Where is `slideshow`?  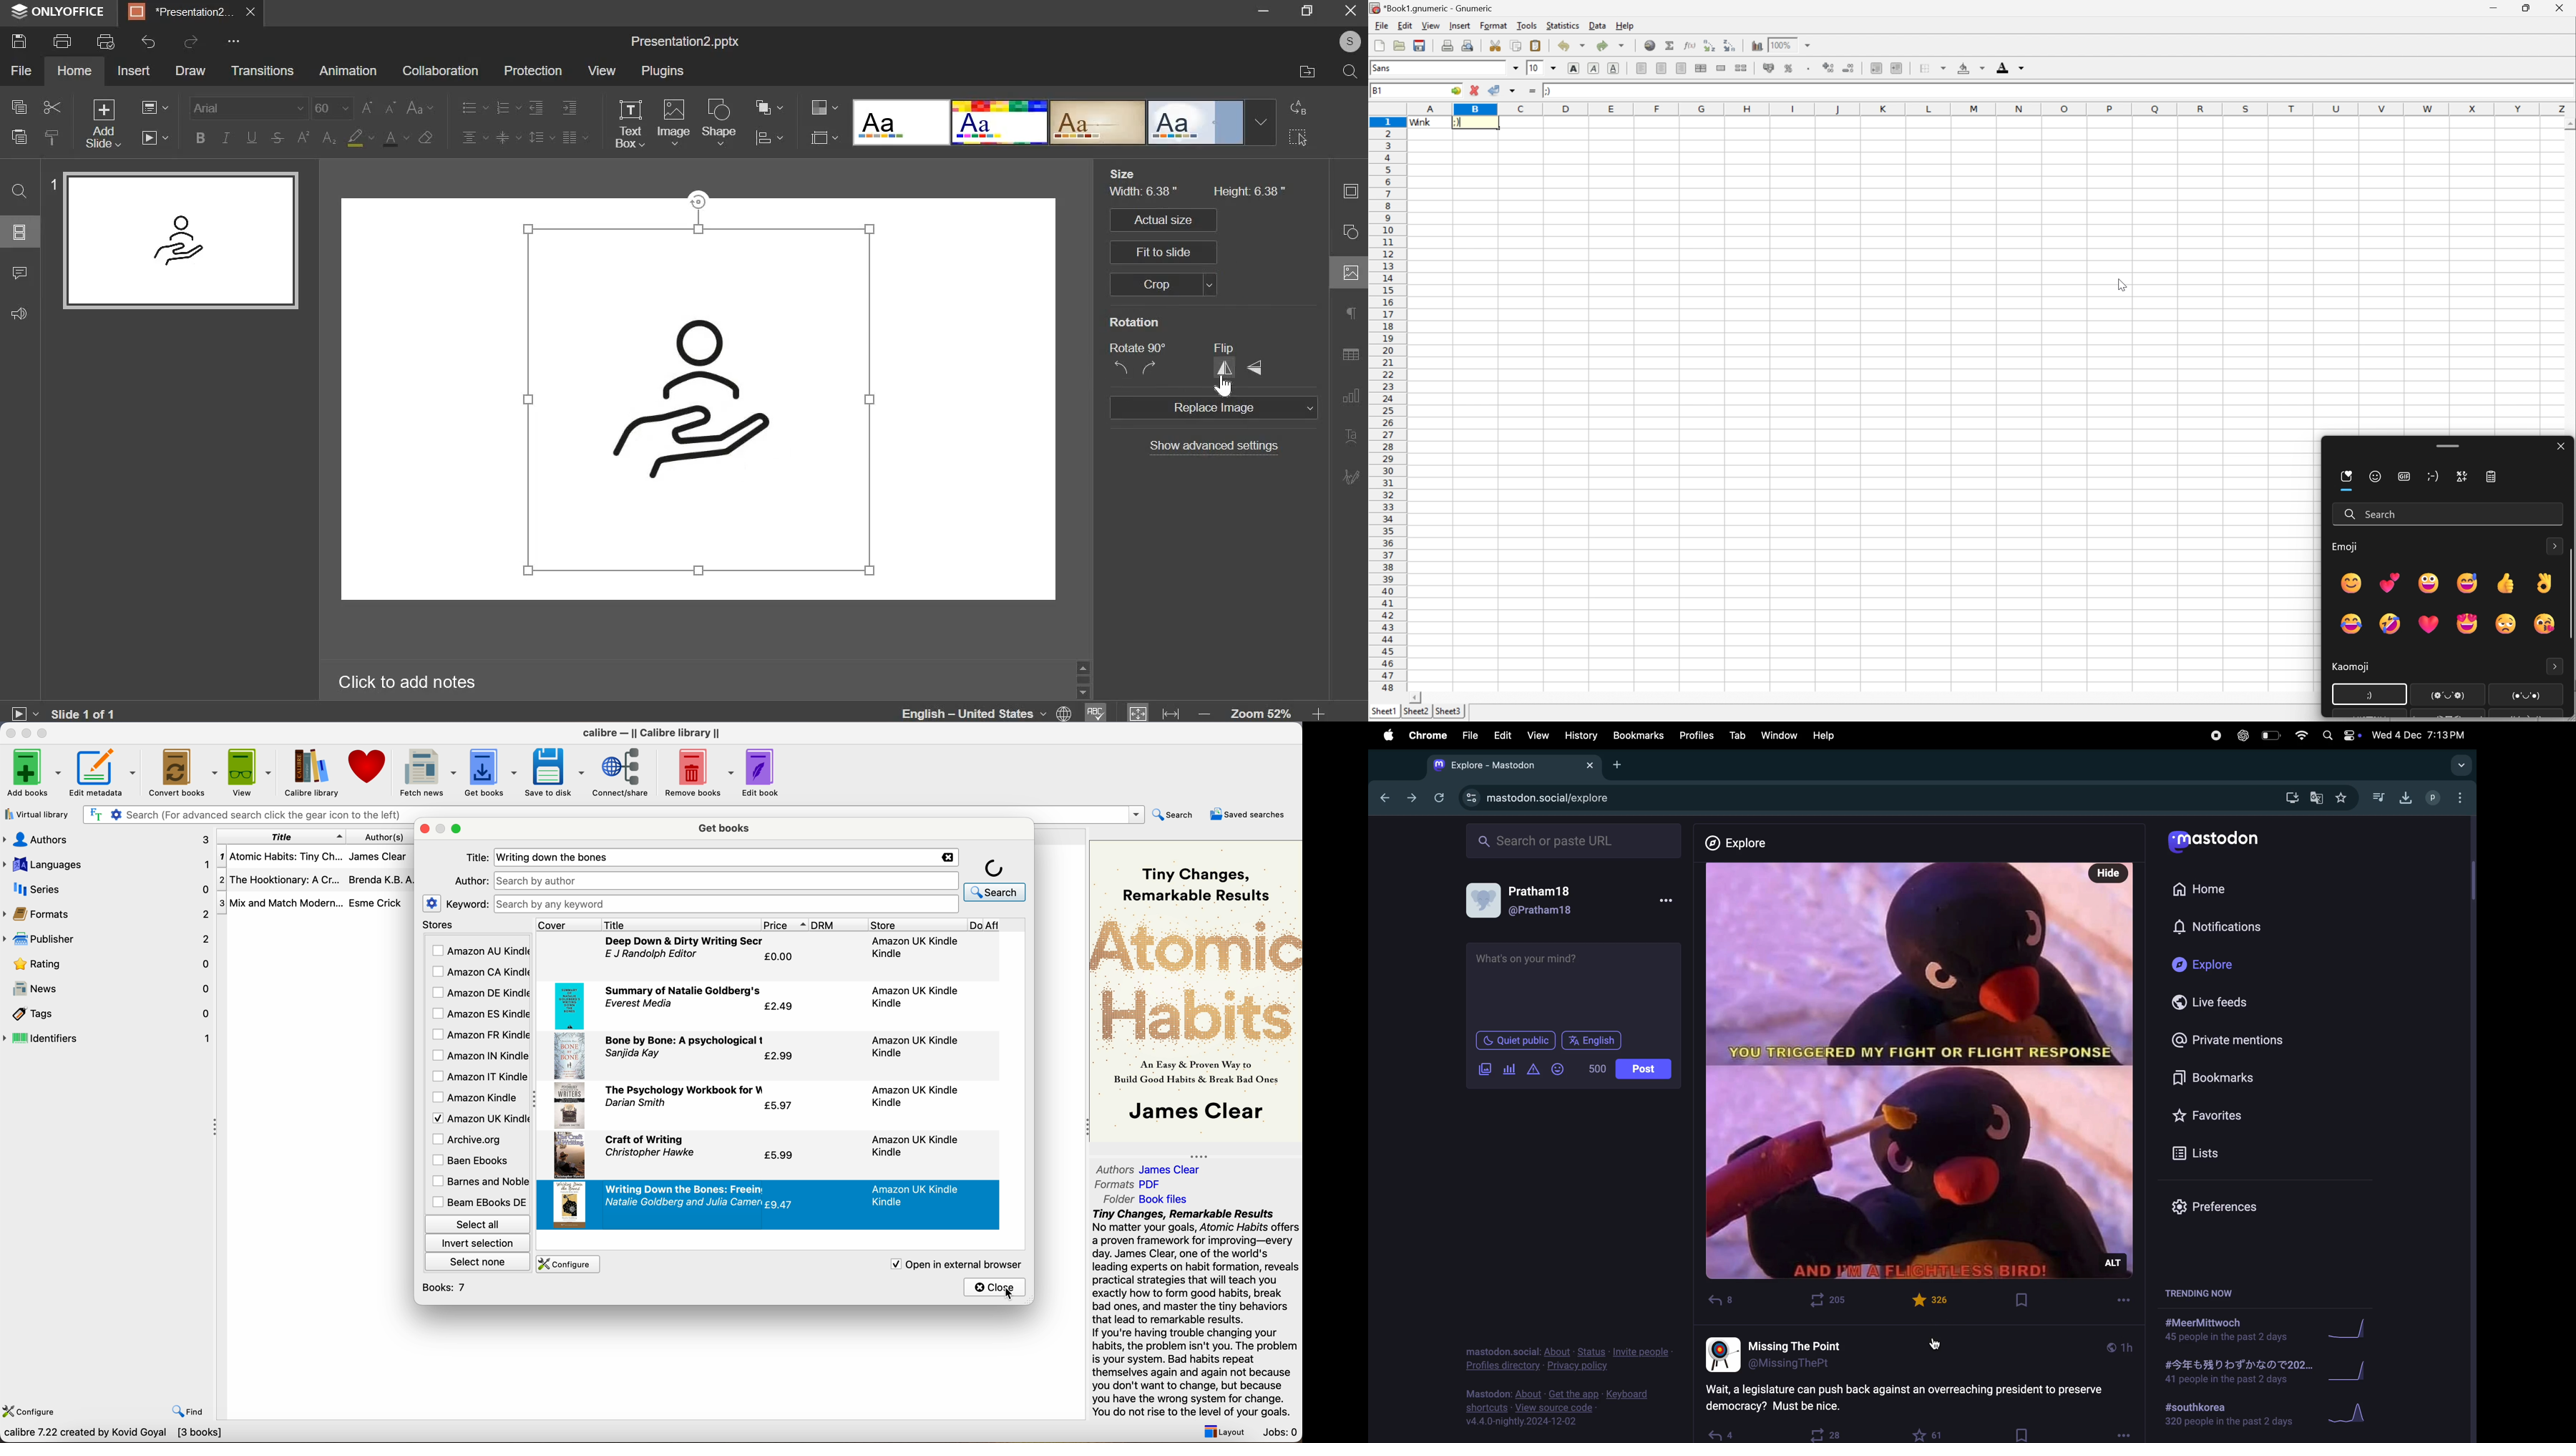 slideshow is located at coordinates (153, 137).